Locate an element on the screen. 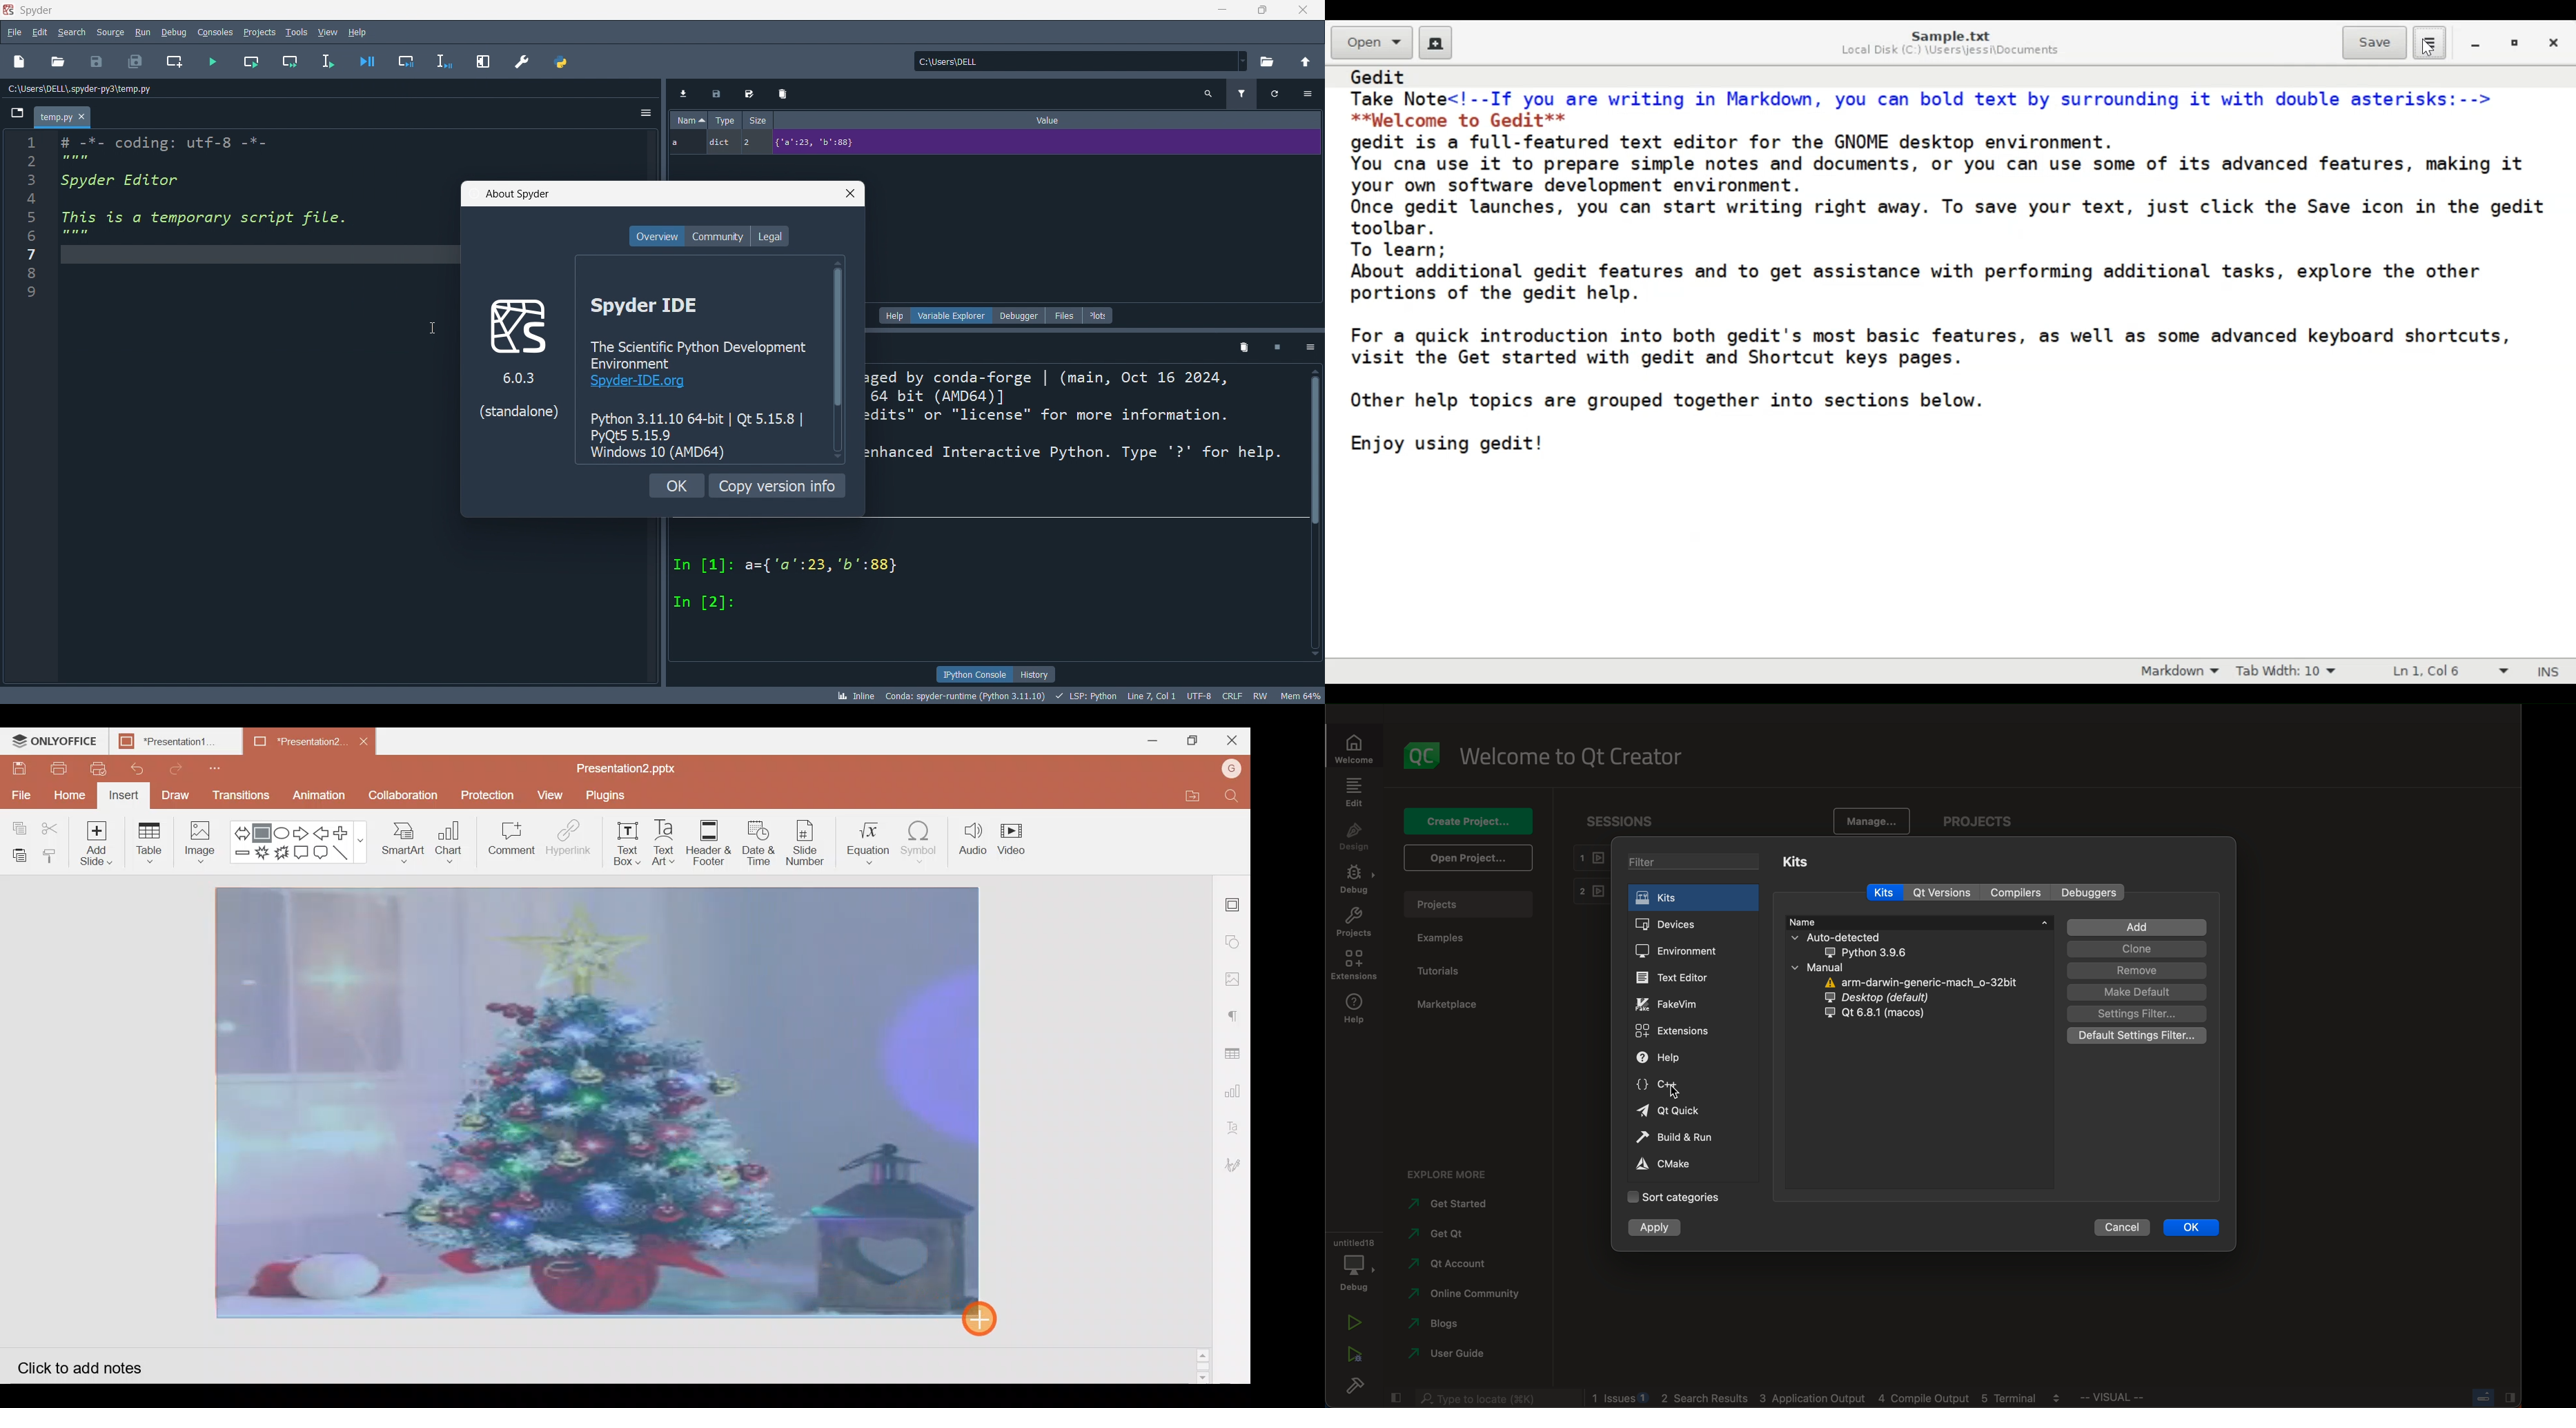  Signature settings is located at coordinates (1236, 1163).